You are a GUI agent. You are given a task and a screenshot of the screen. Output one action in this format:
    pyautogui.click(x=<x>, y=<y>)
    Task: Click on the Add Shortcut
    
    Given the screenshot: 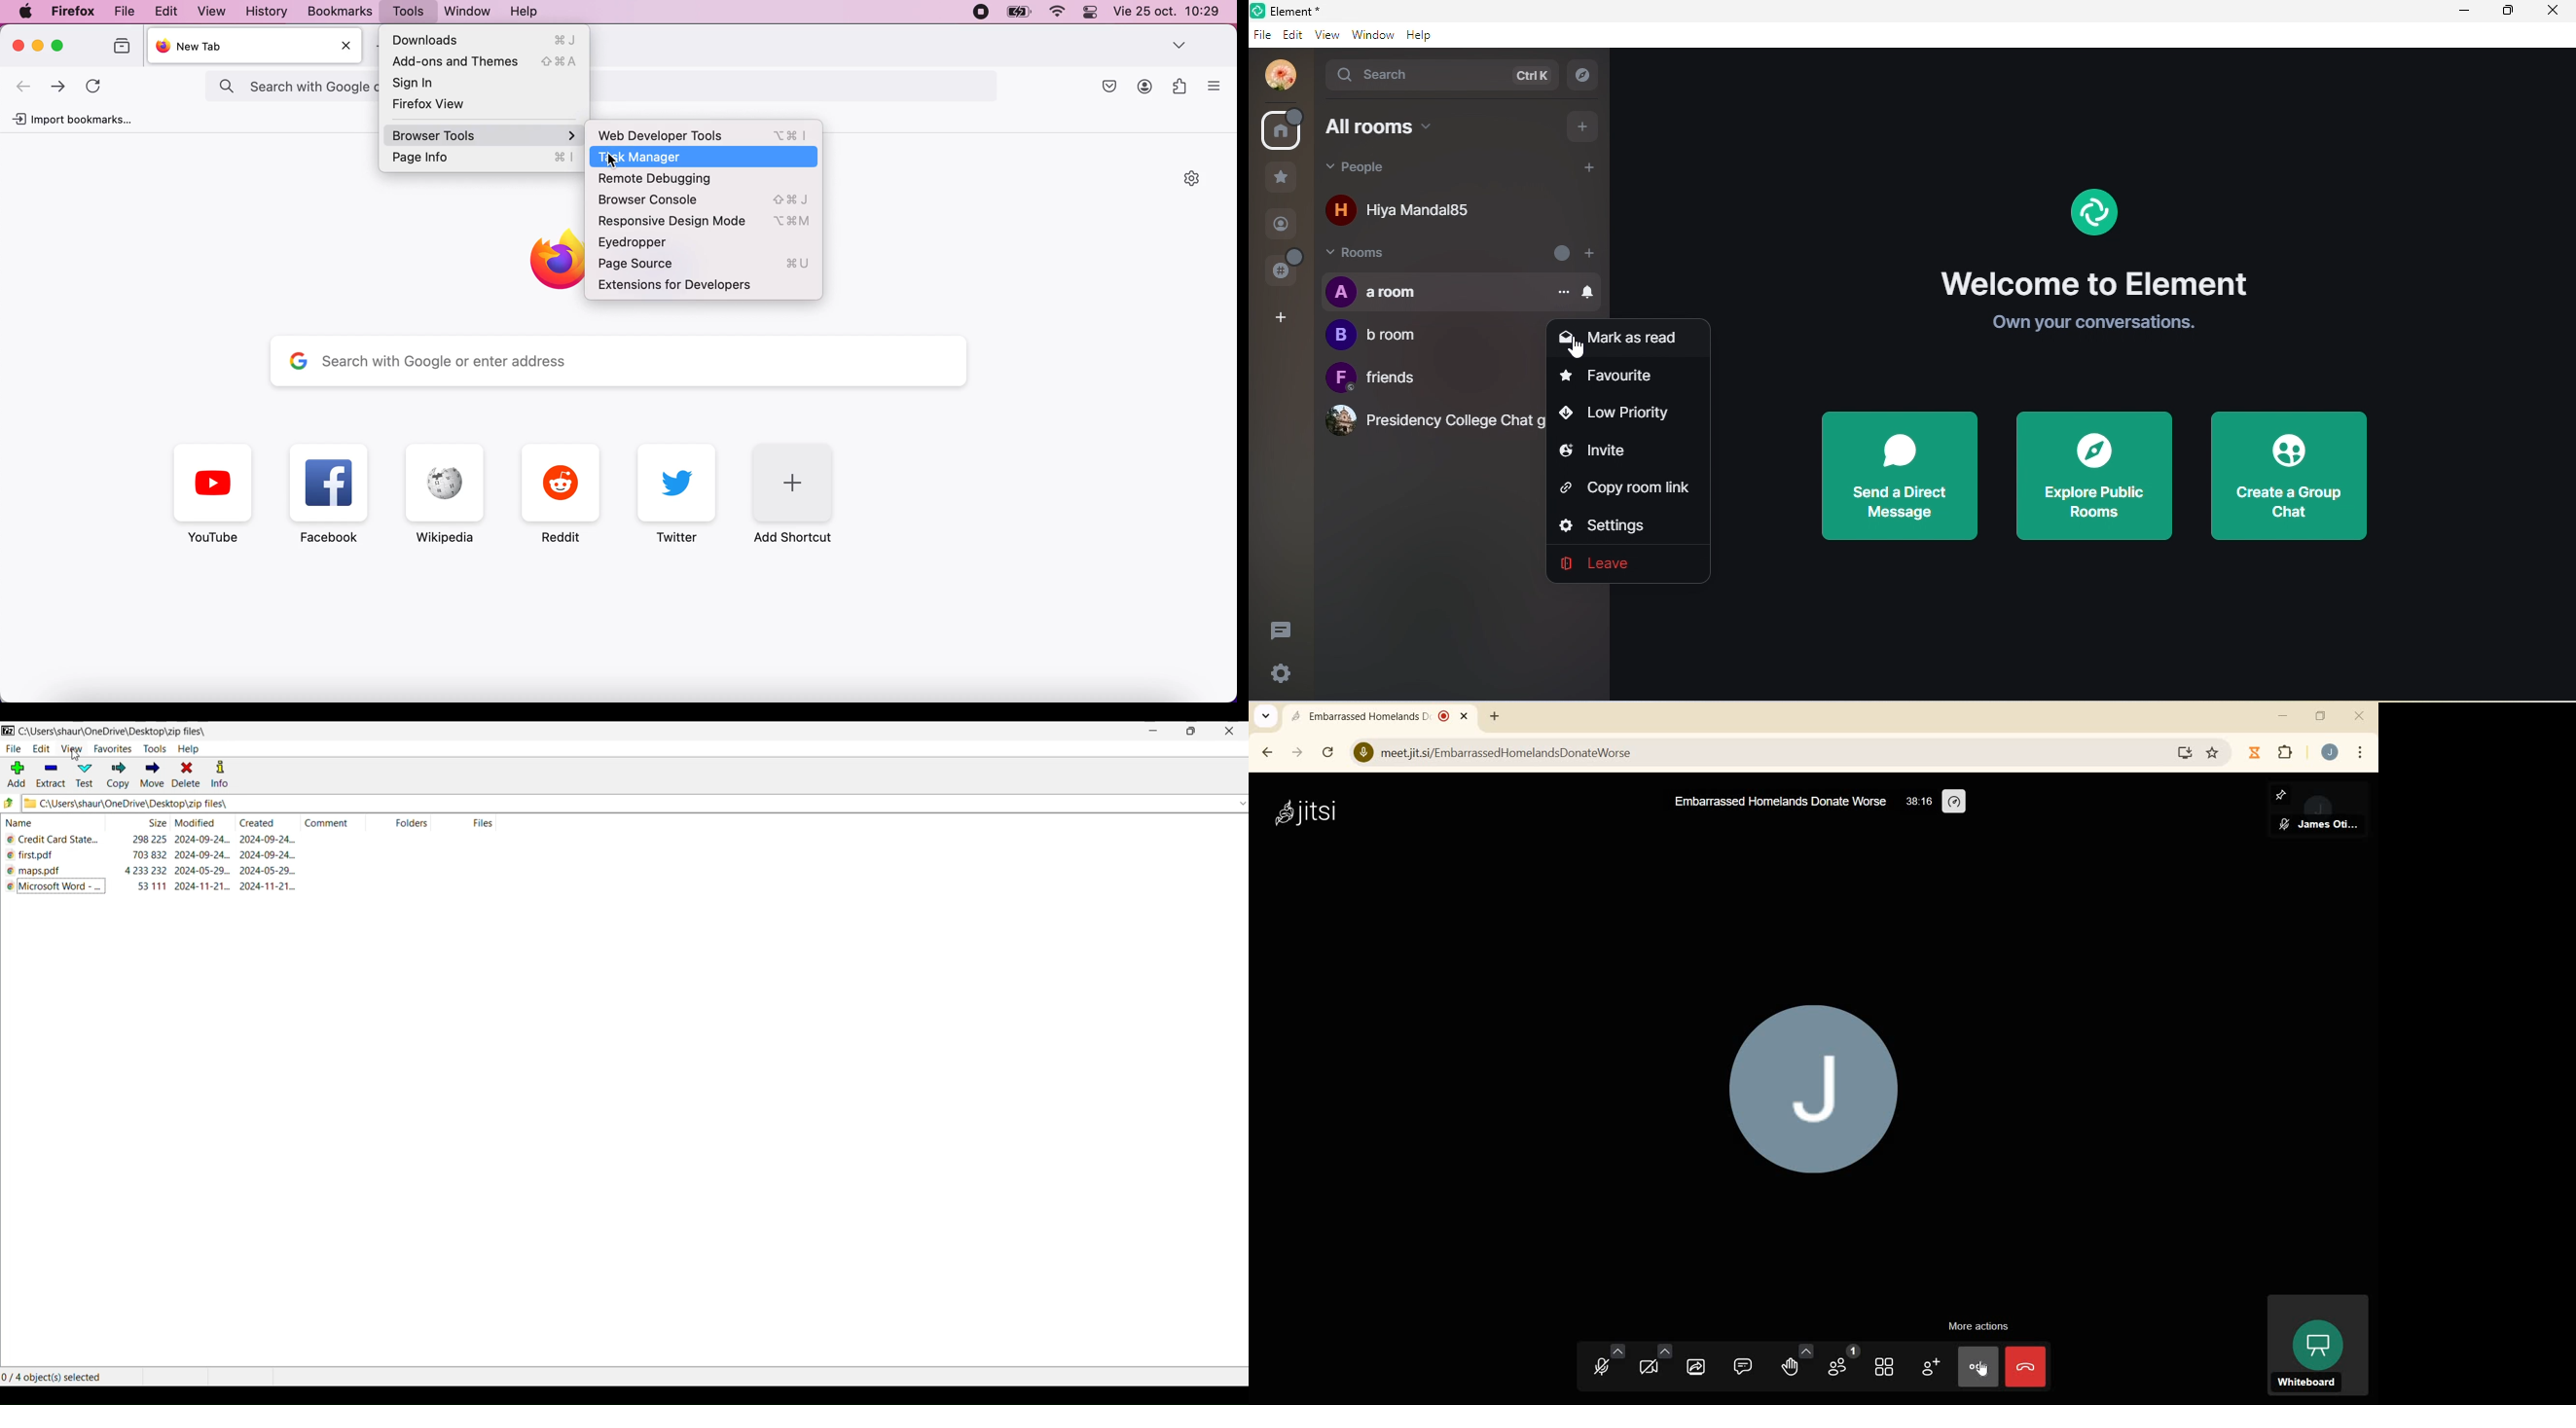 What is the action you would take?
    pyautogui.click(x=800, y=493)
    